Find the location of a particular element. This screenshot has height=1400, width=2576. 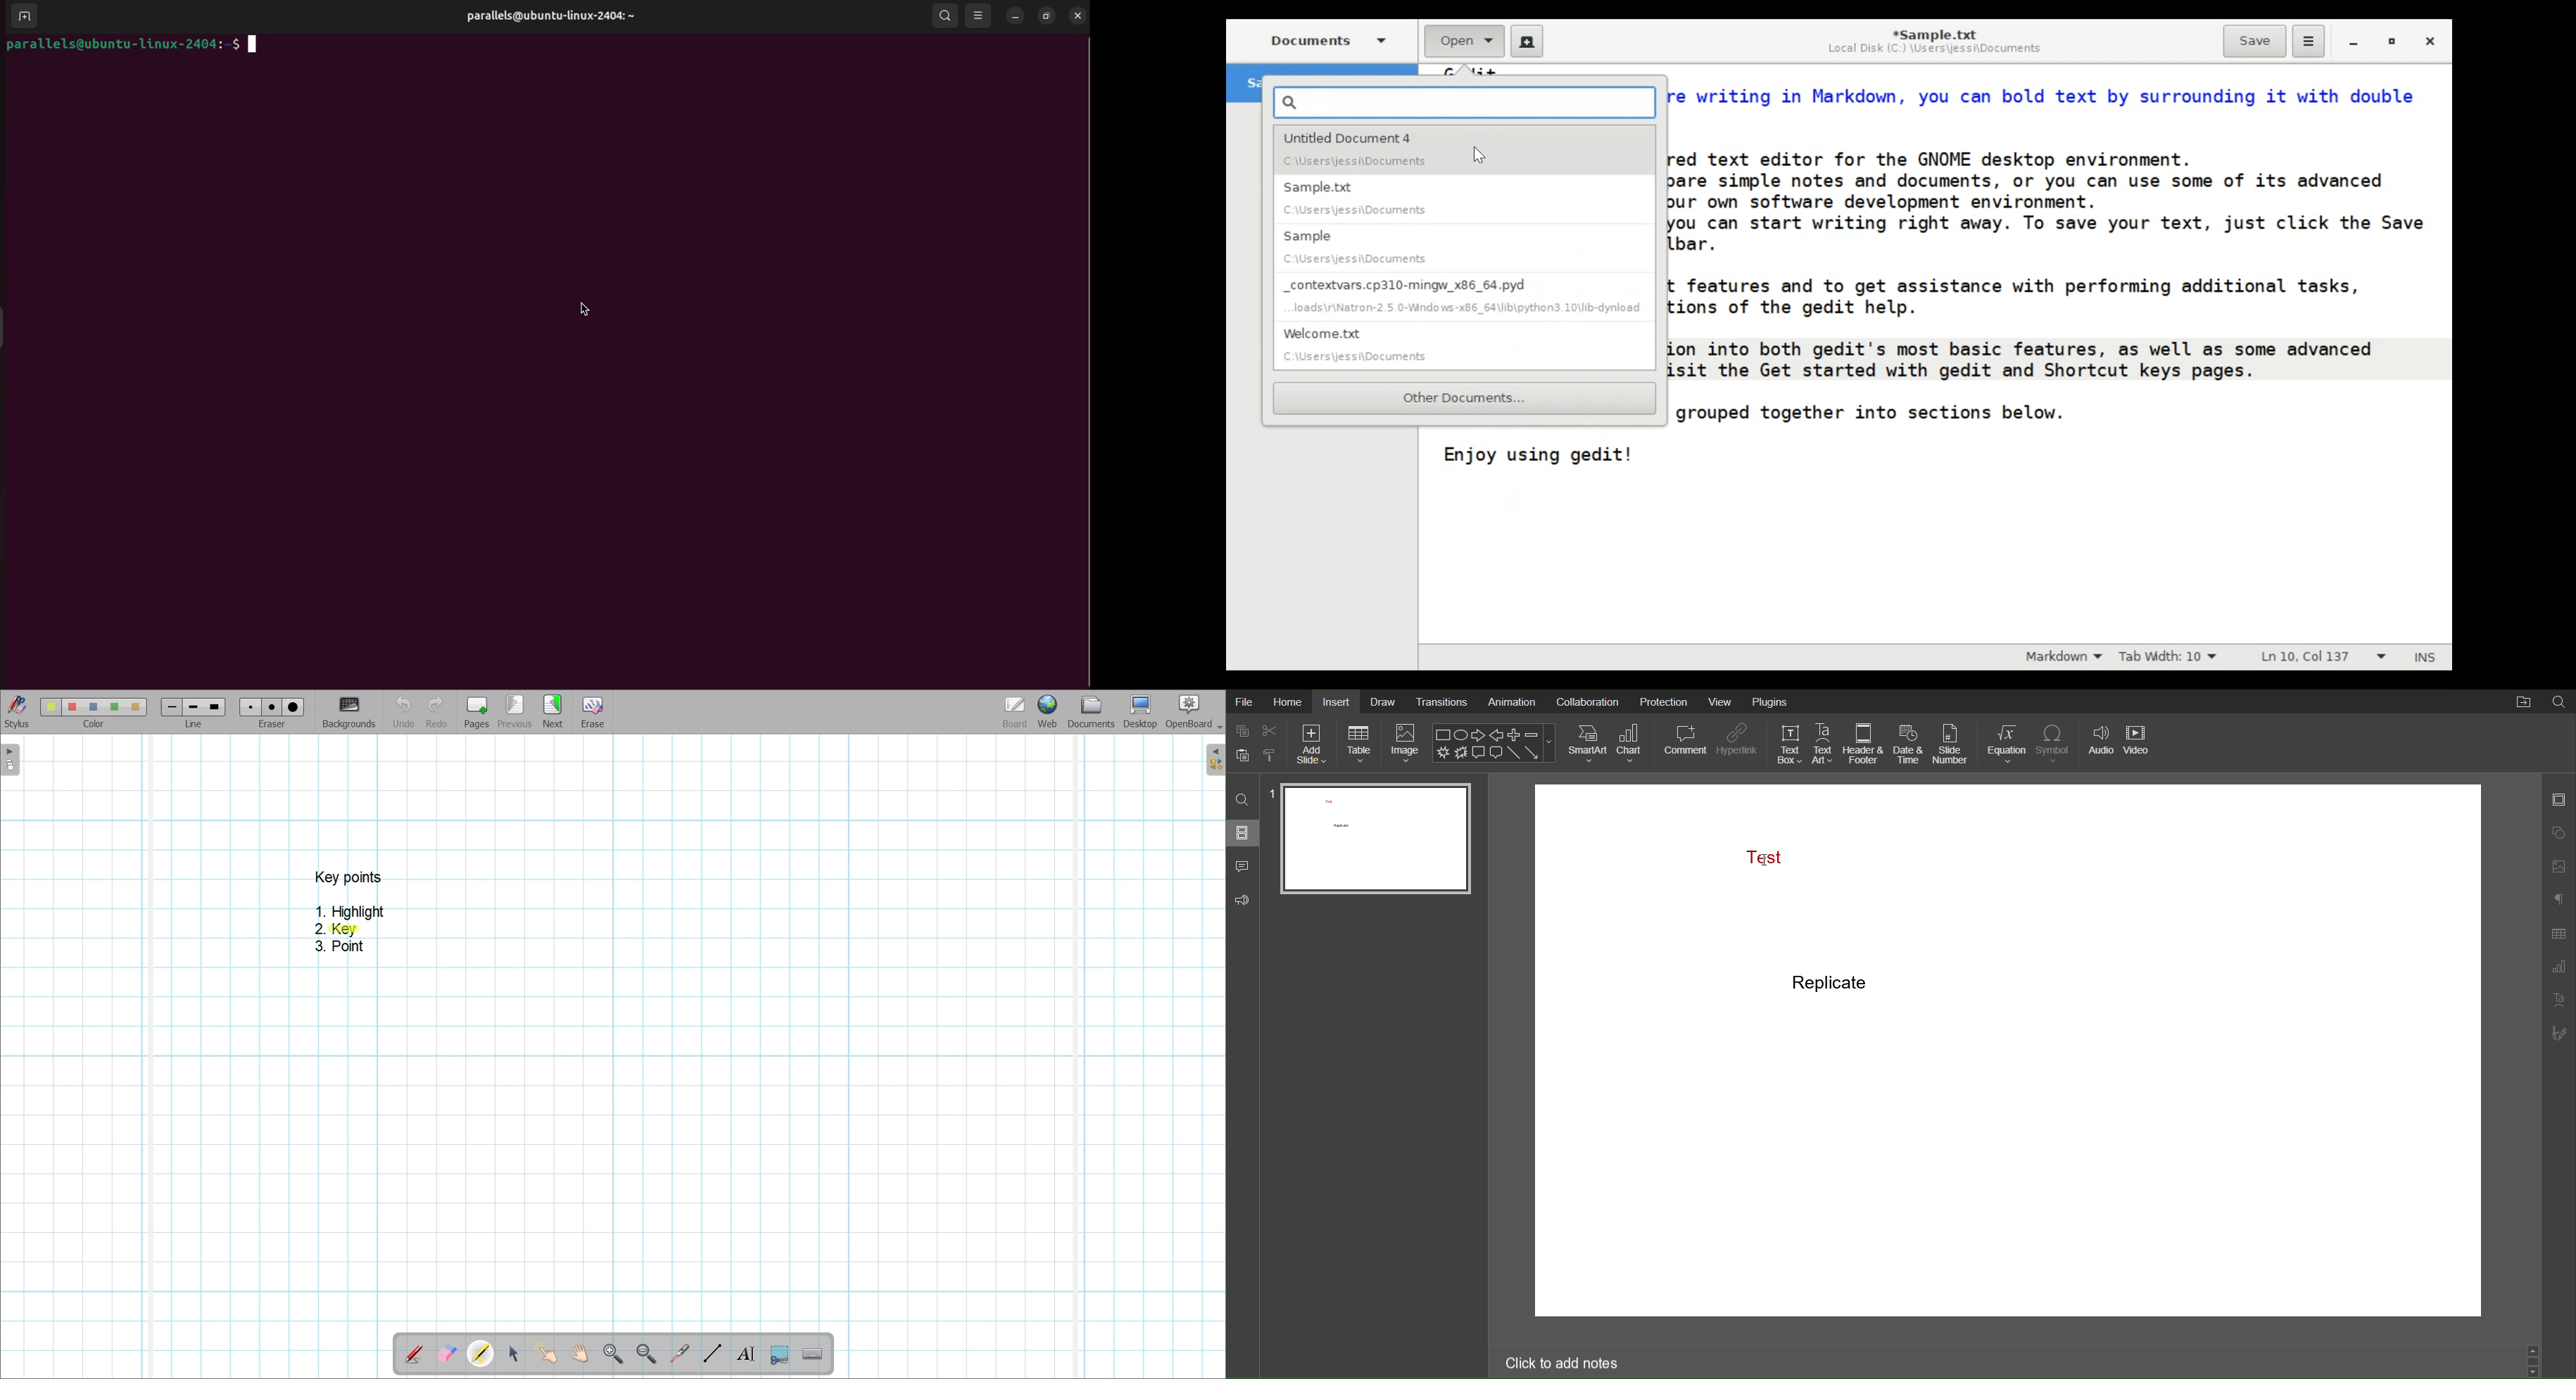

Symbol is located at coordinates (2055, 744).